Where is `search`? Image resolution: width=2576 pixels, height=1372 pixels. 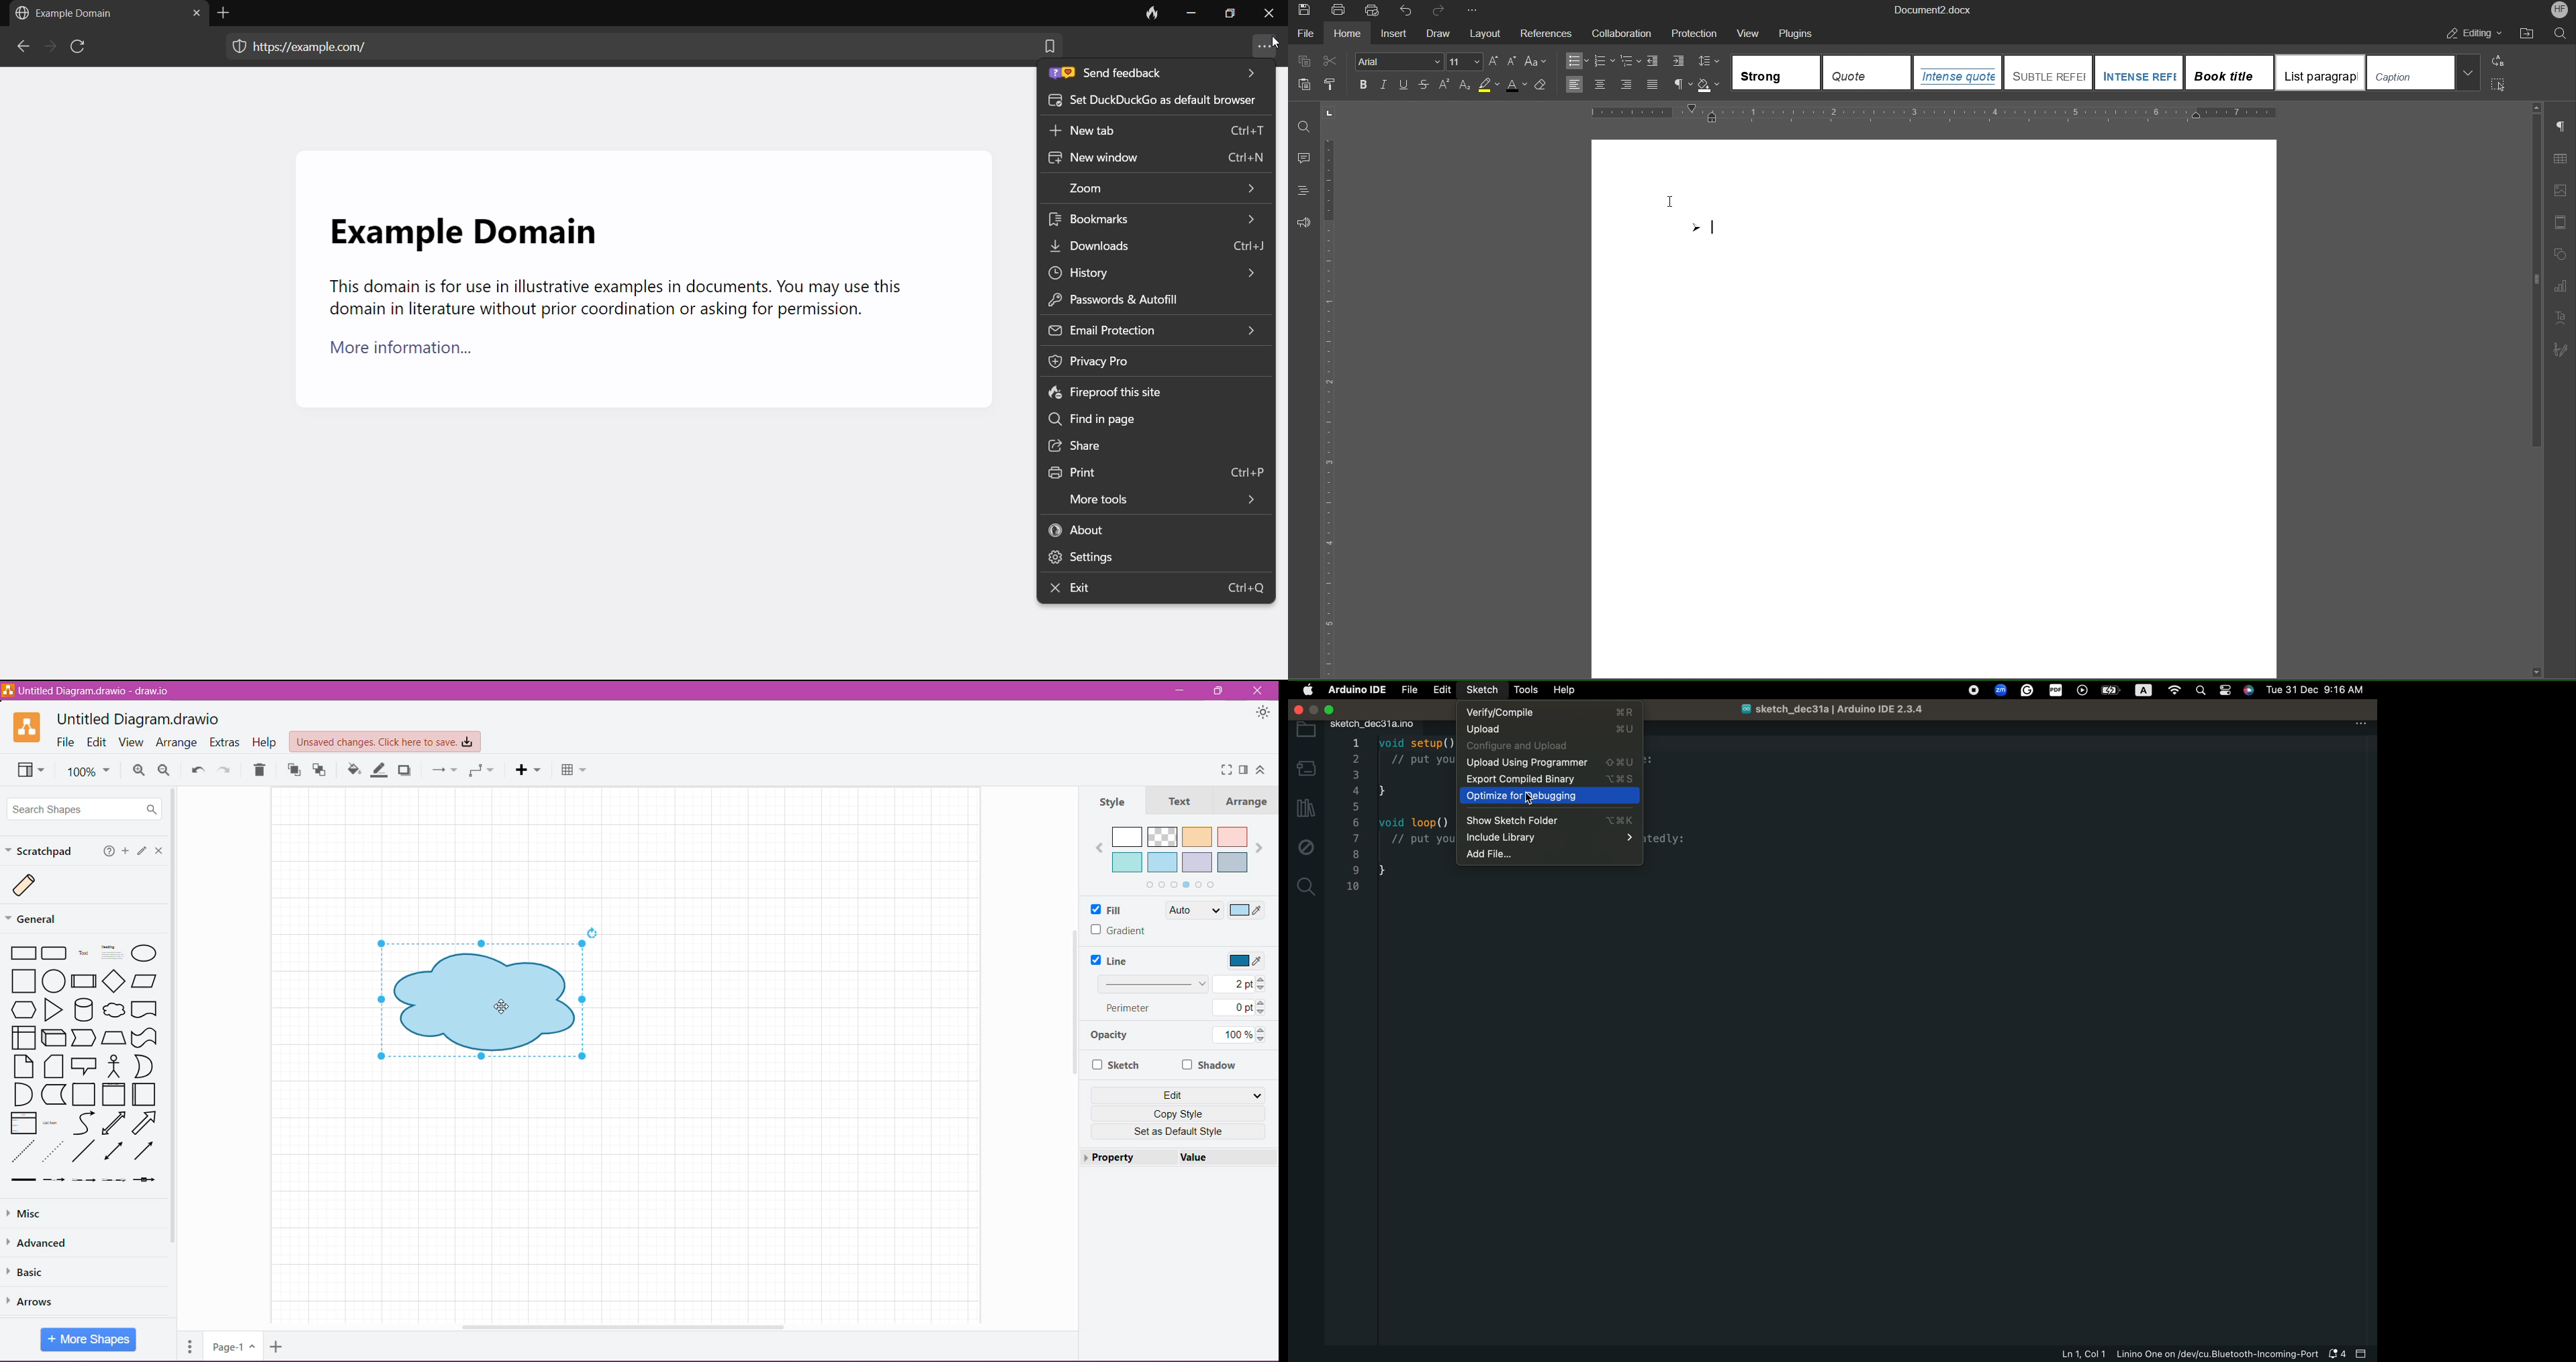 search is located at coordinates (1306, 890).